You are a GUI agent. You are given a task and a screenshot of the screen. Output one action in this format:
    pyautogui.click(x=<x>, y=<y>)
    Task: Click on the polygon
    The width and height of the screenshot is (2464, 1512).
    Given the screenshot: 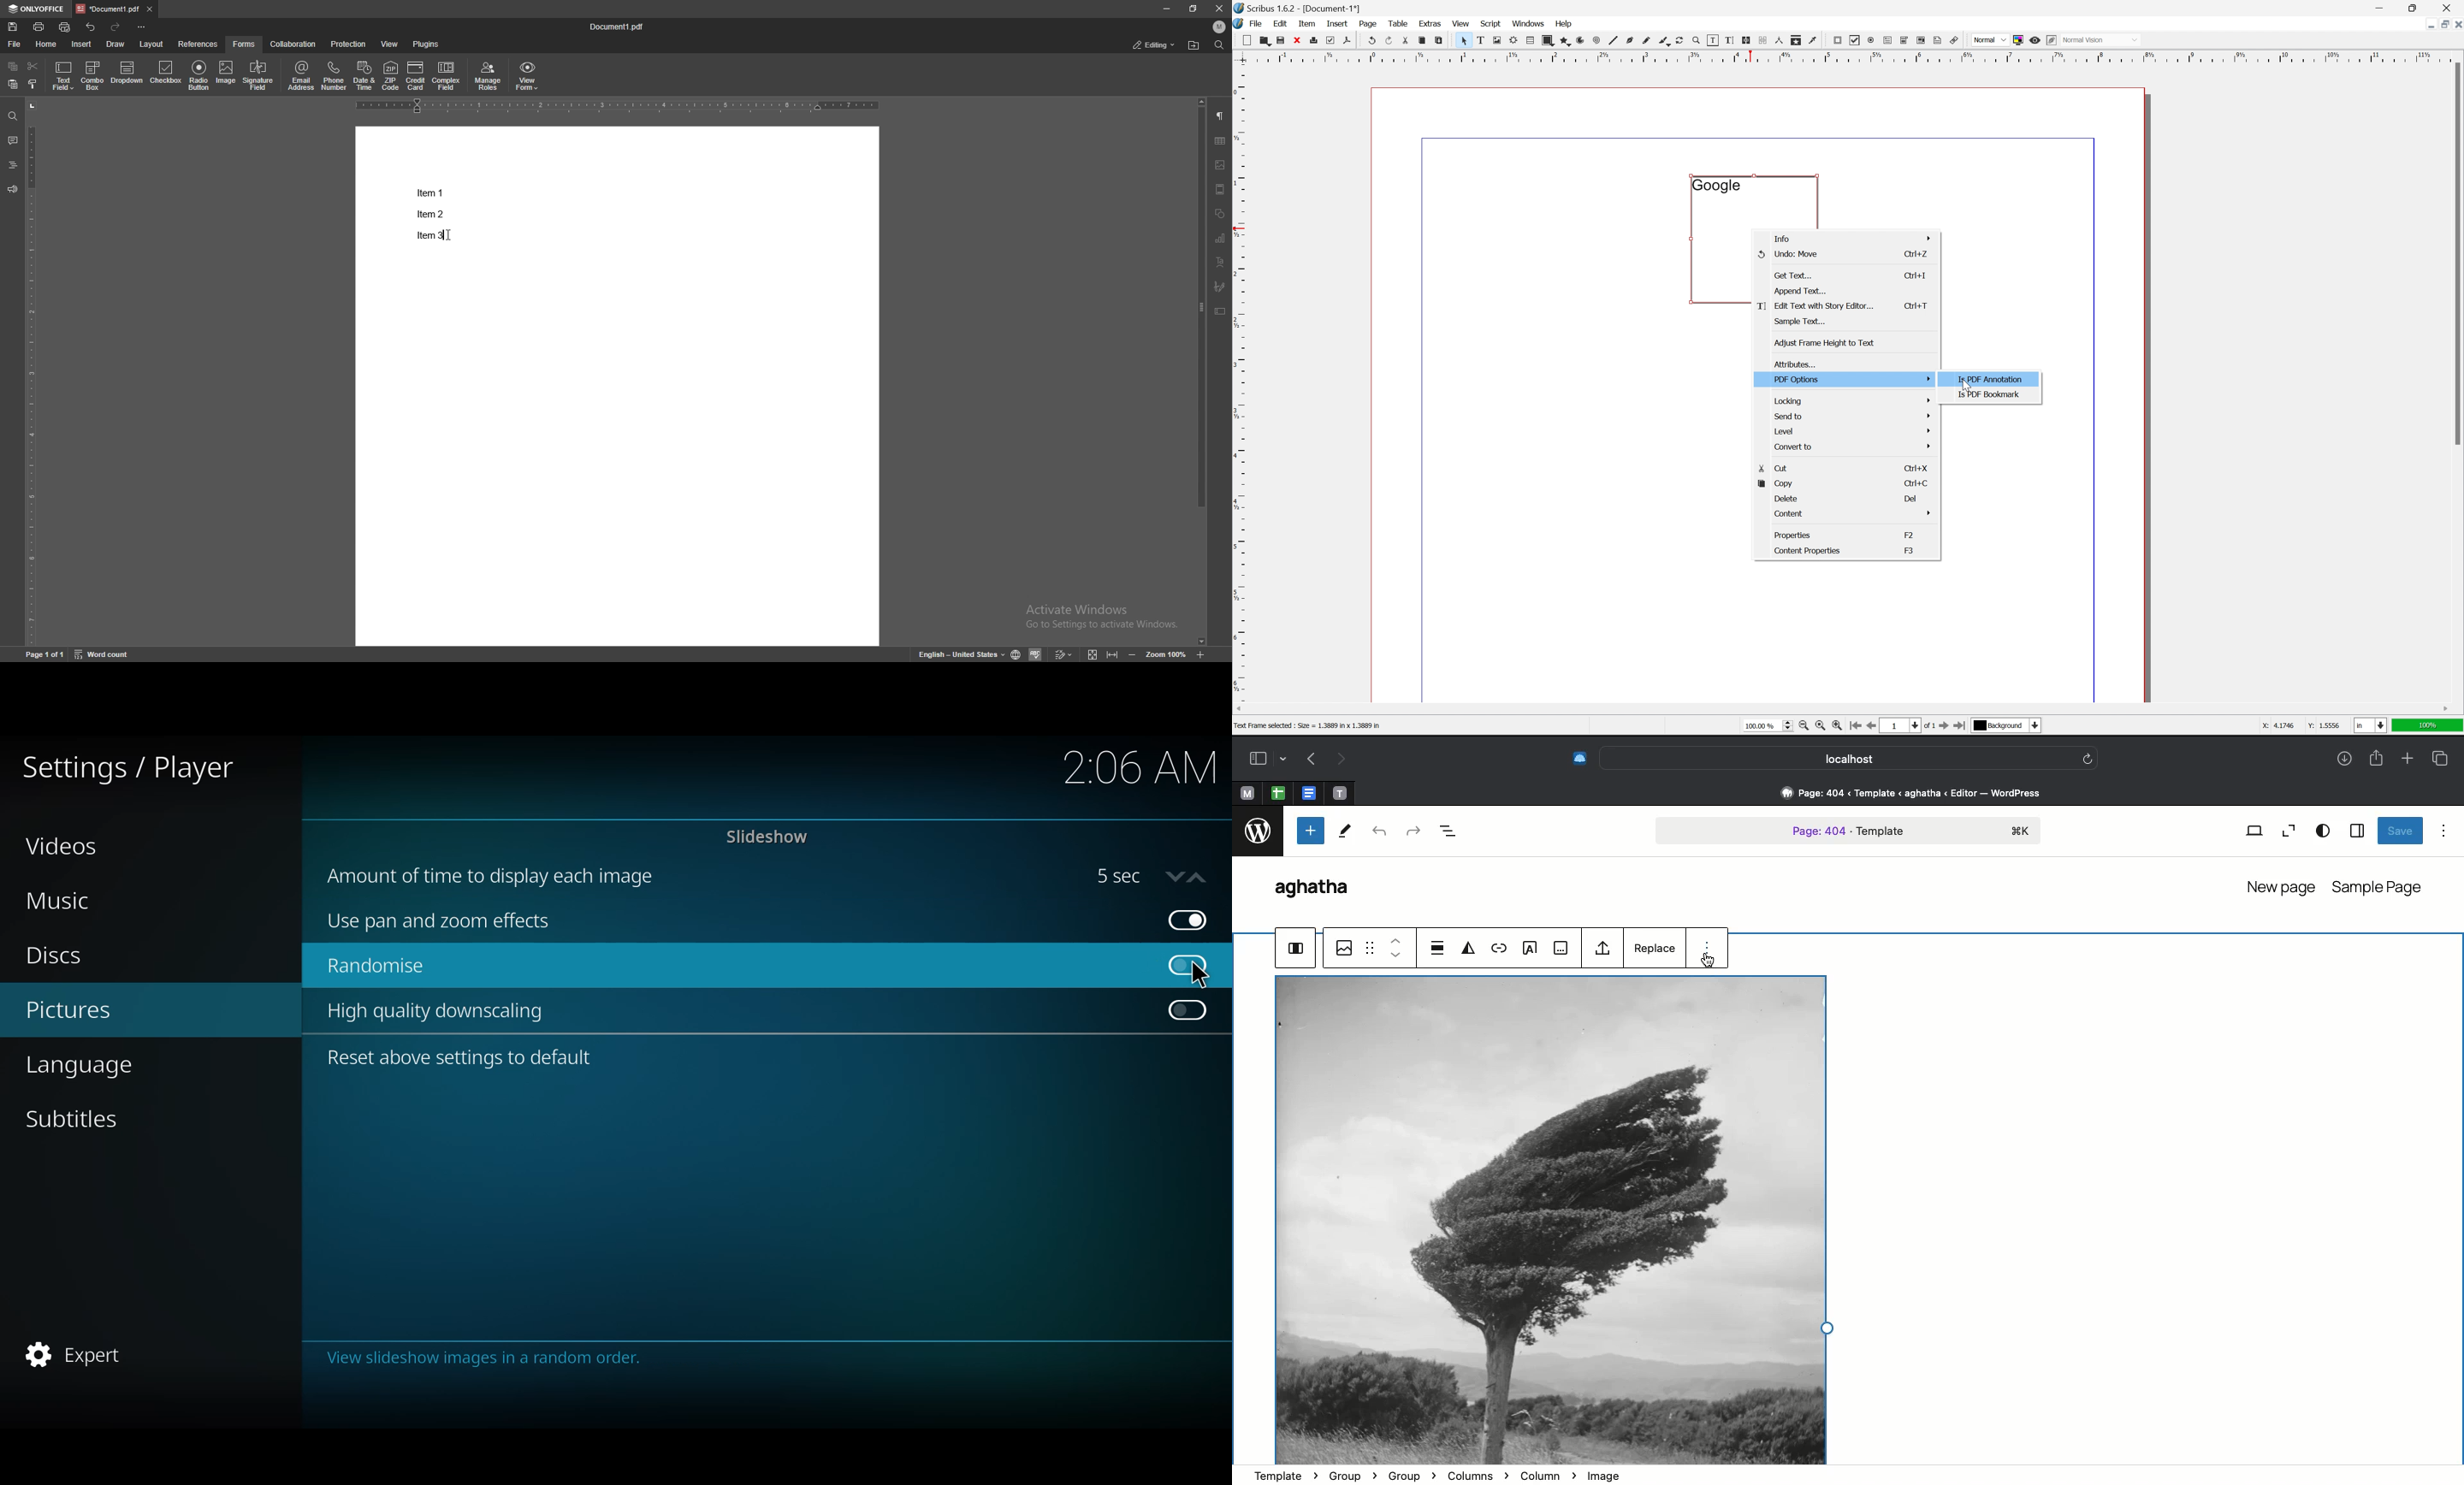 What is the action you would take?
    pyautogui.click(x=1566, y=42)
    